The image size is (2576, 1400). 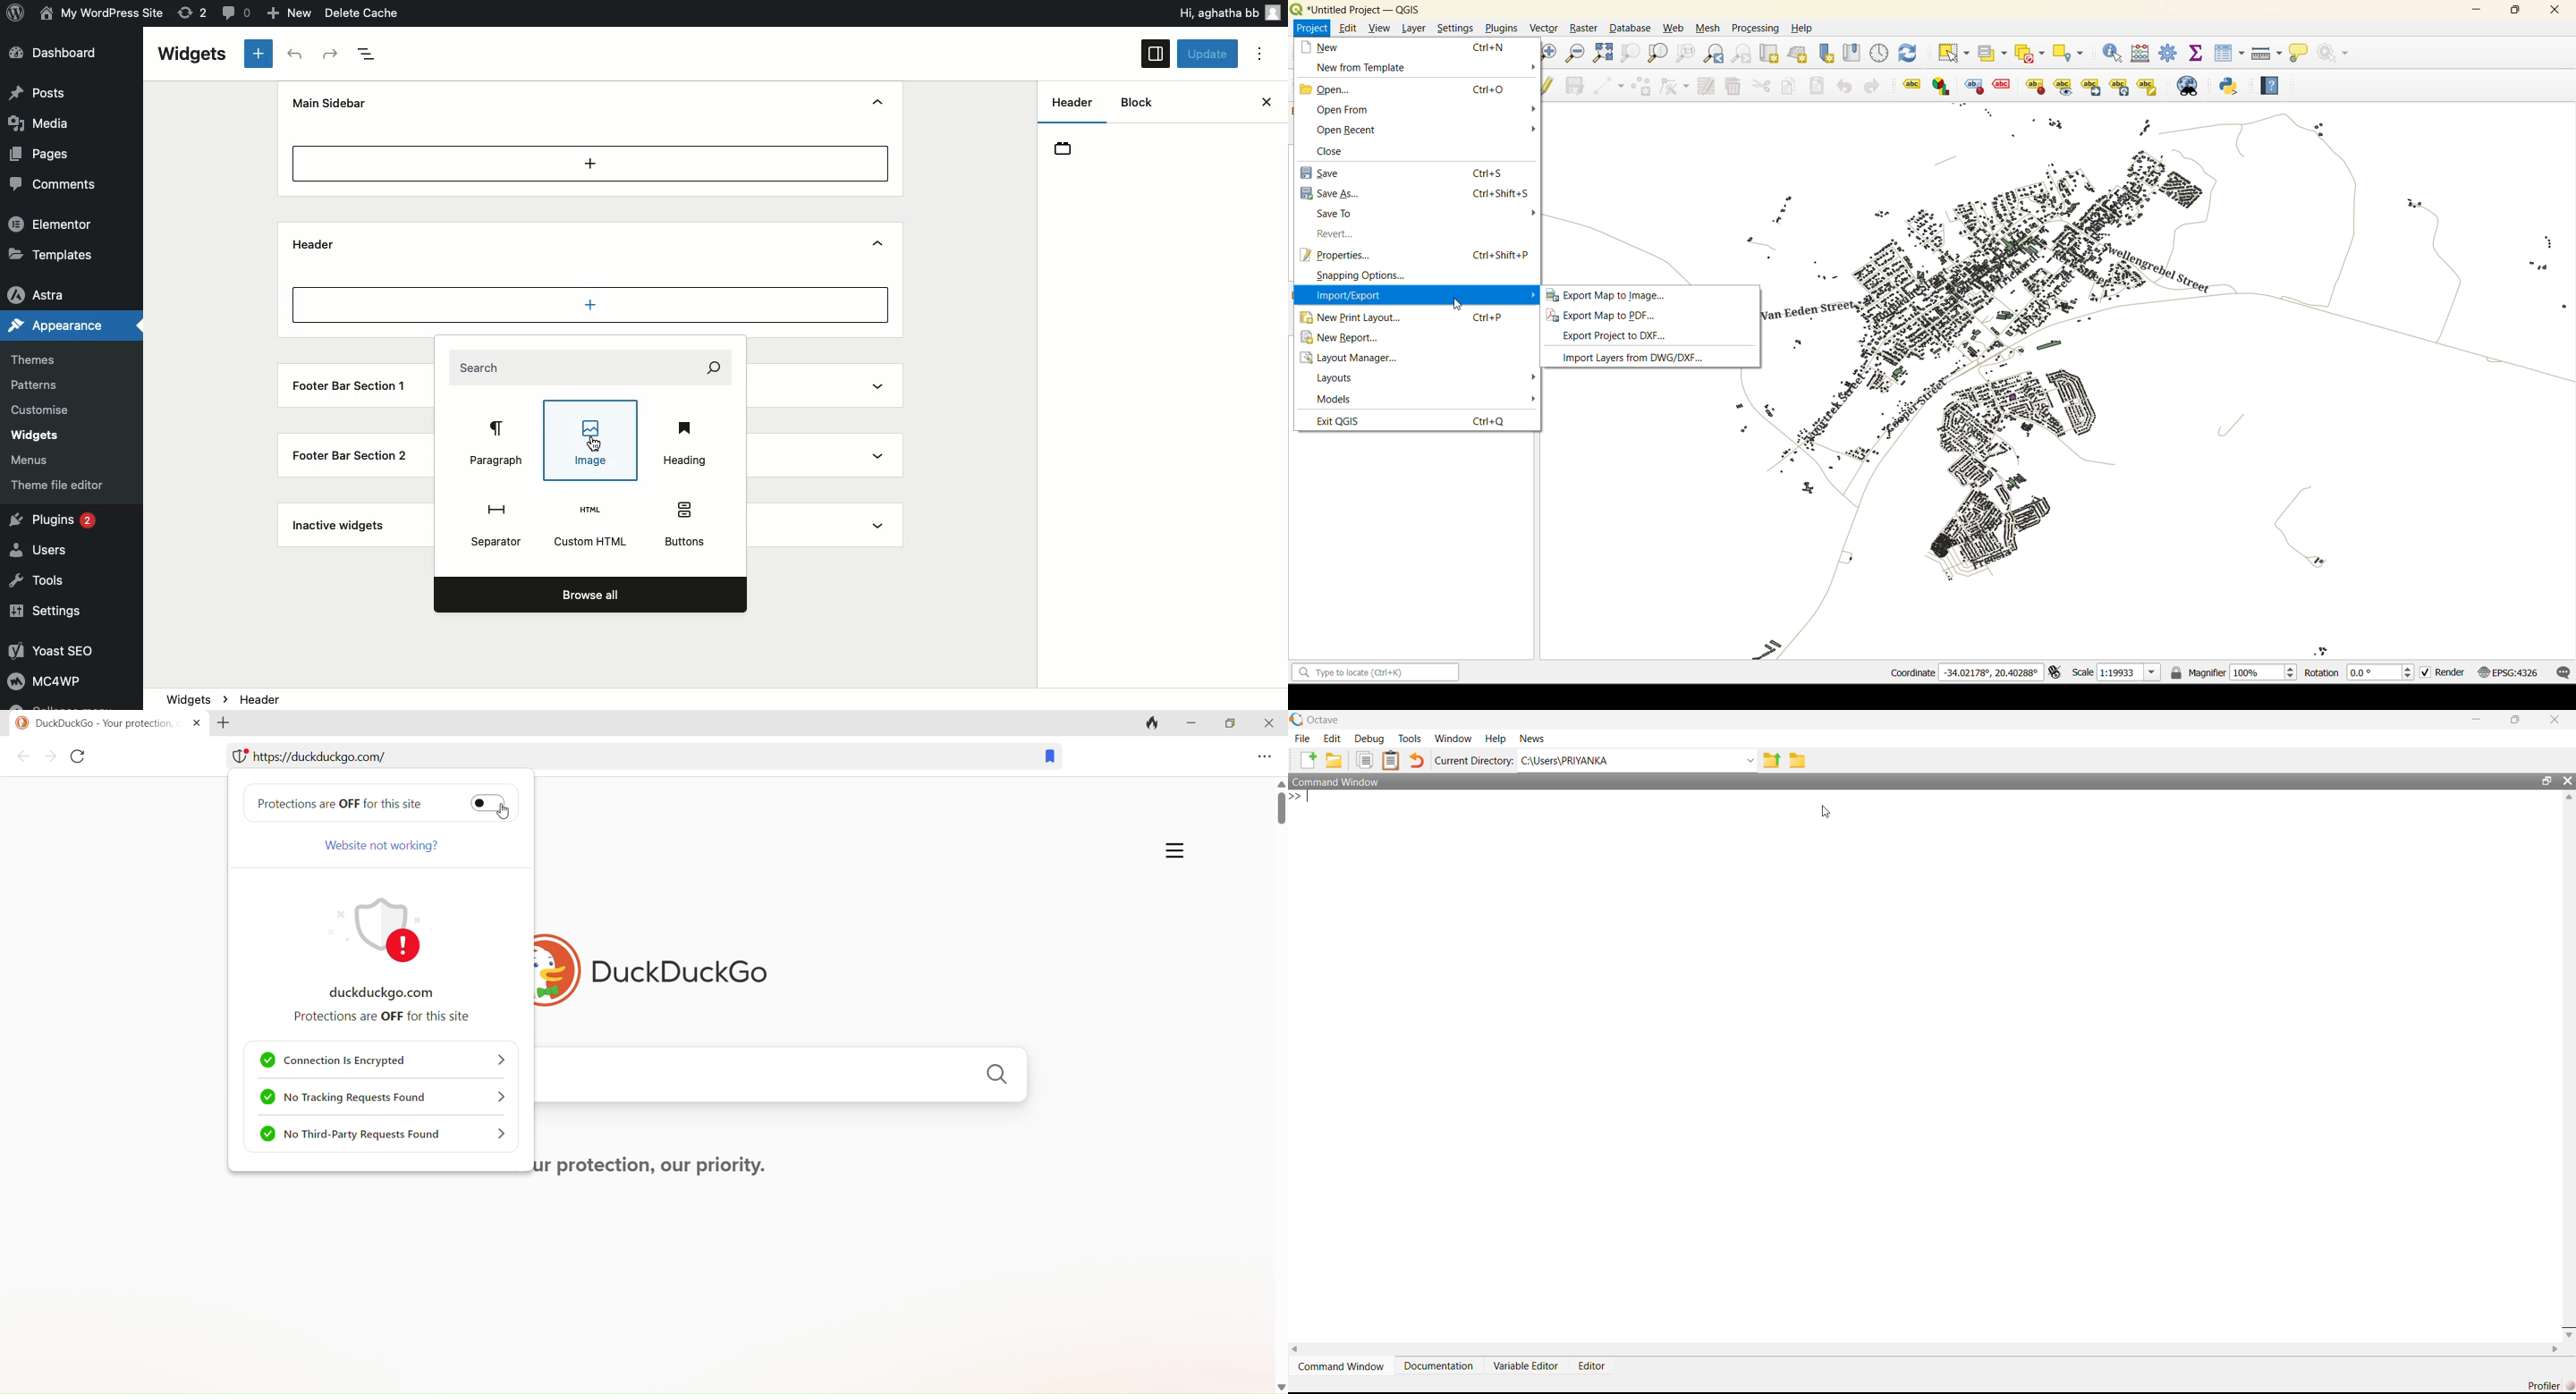 I want to click on Dashboard, so click(x=60, y=53).